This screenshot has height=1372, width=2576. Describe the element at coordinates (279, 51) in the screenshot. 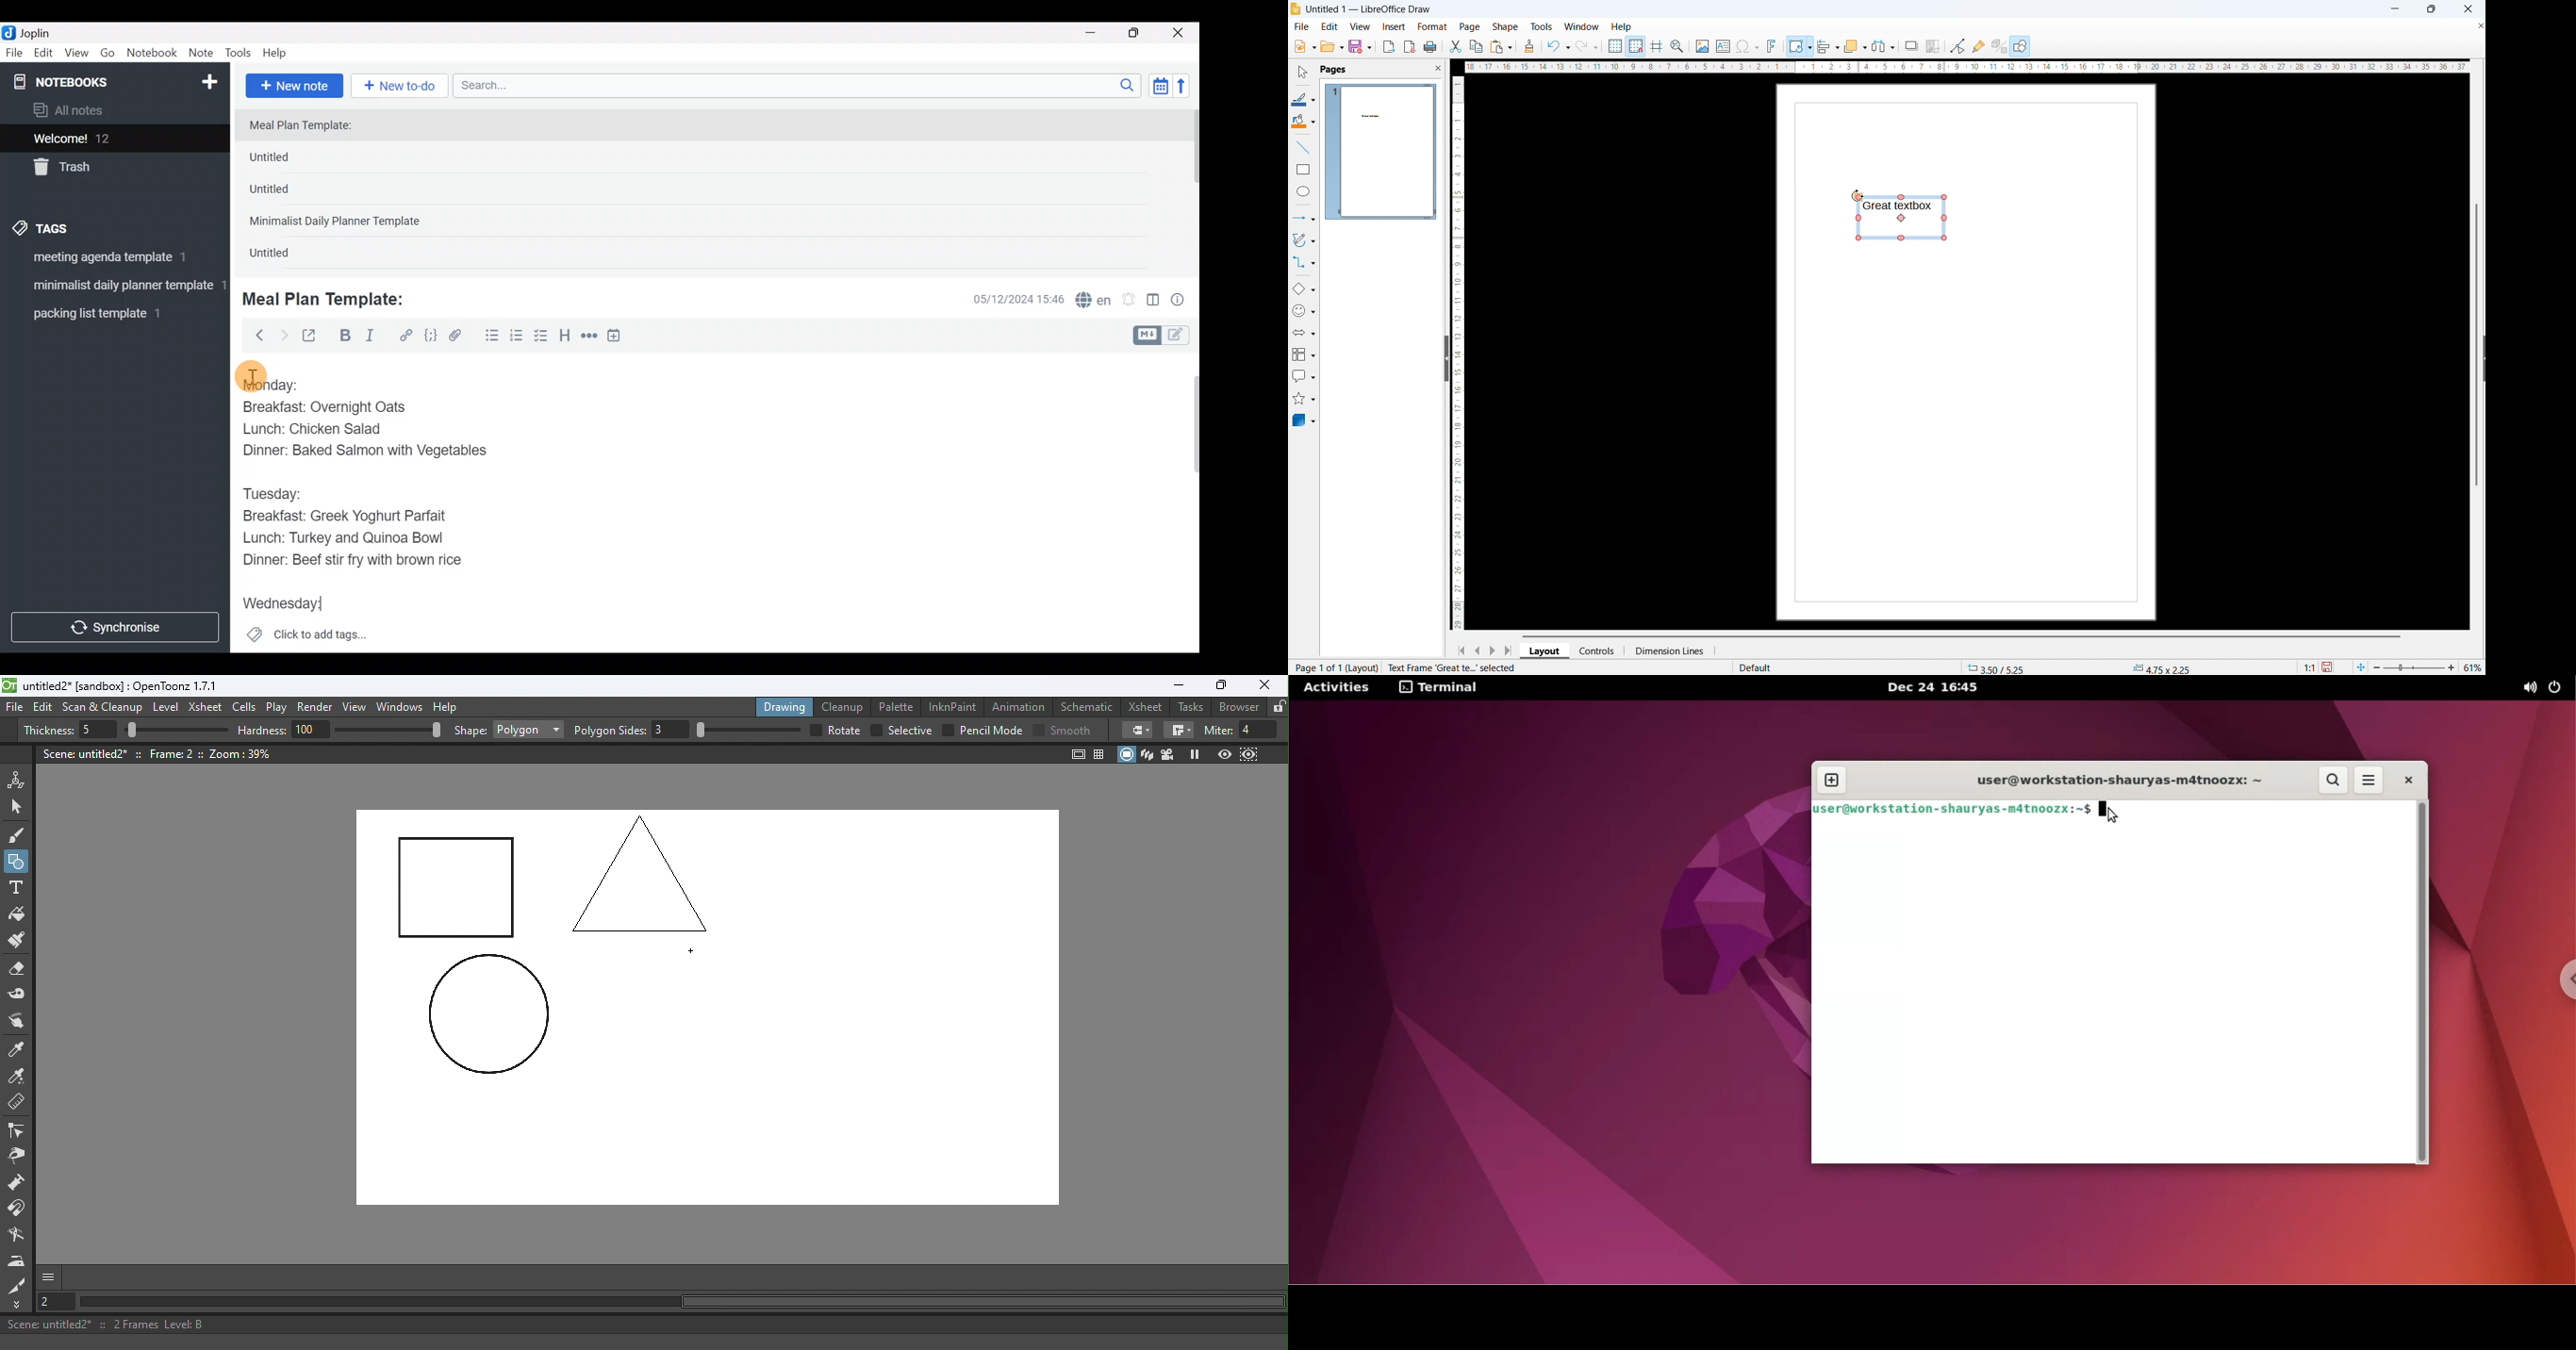

I see `Help` at that location.